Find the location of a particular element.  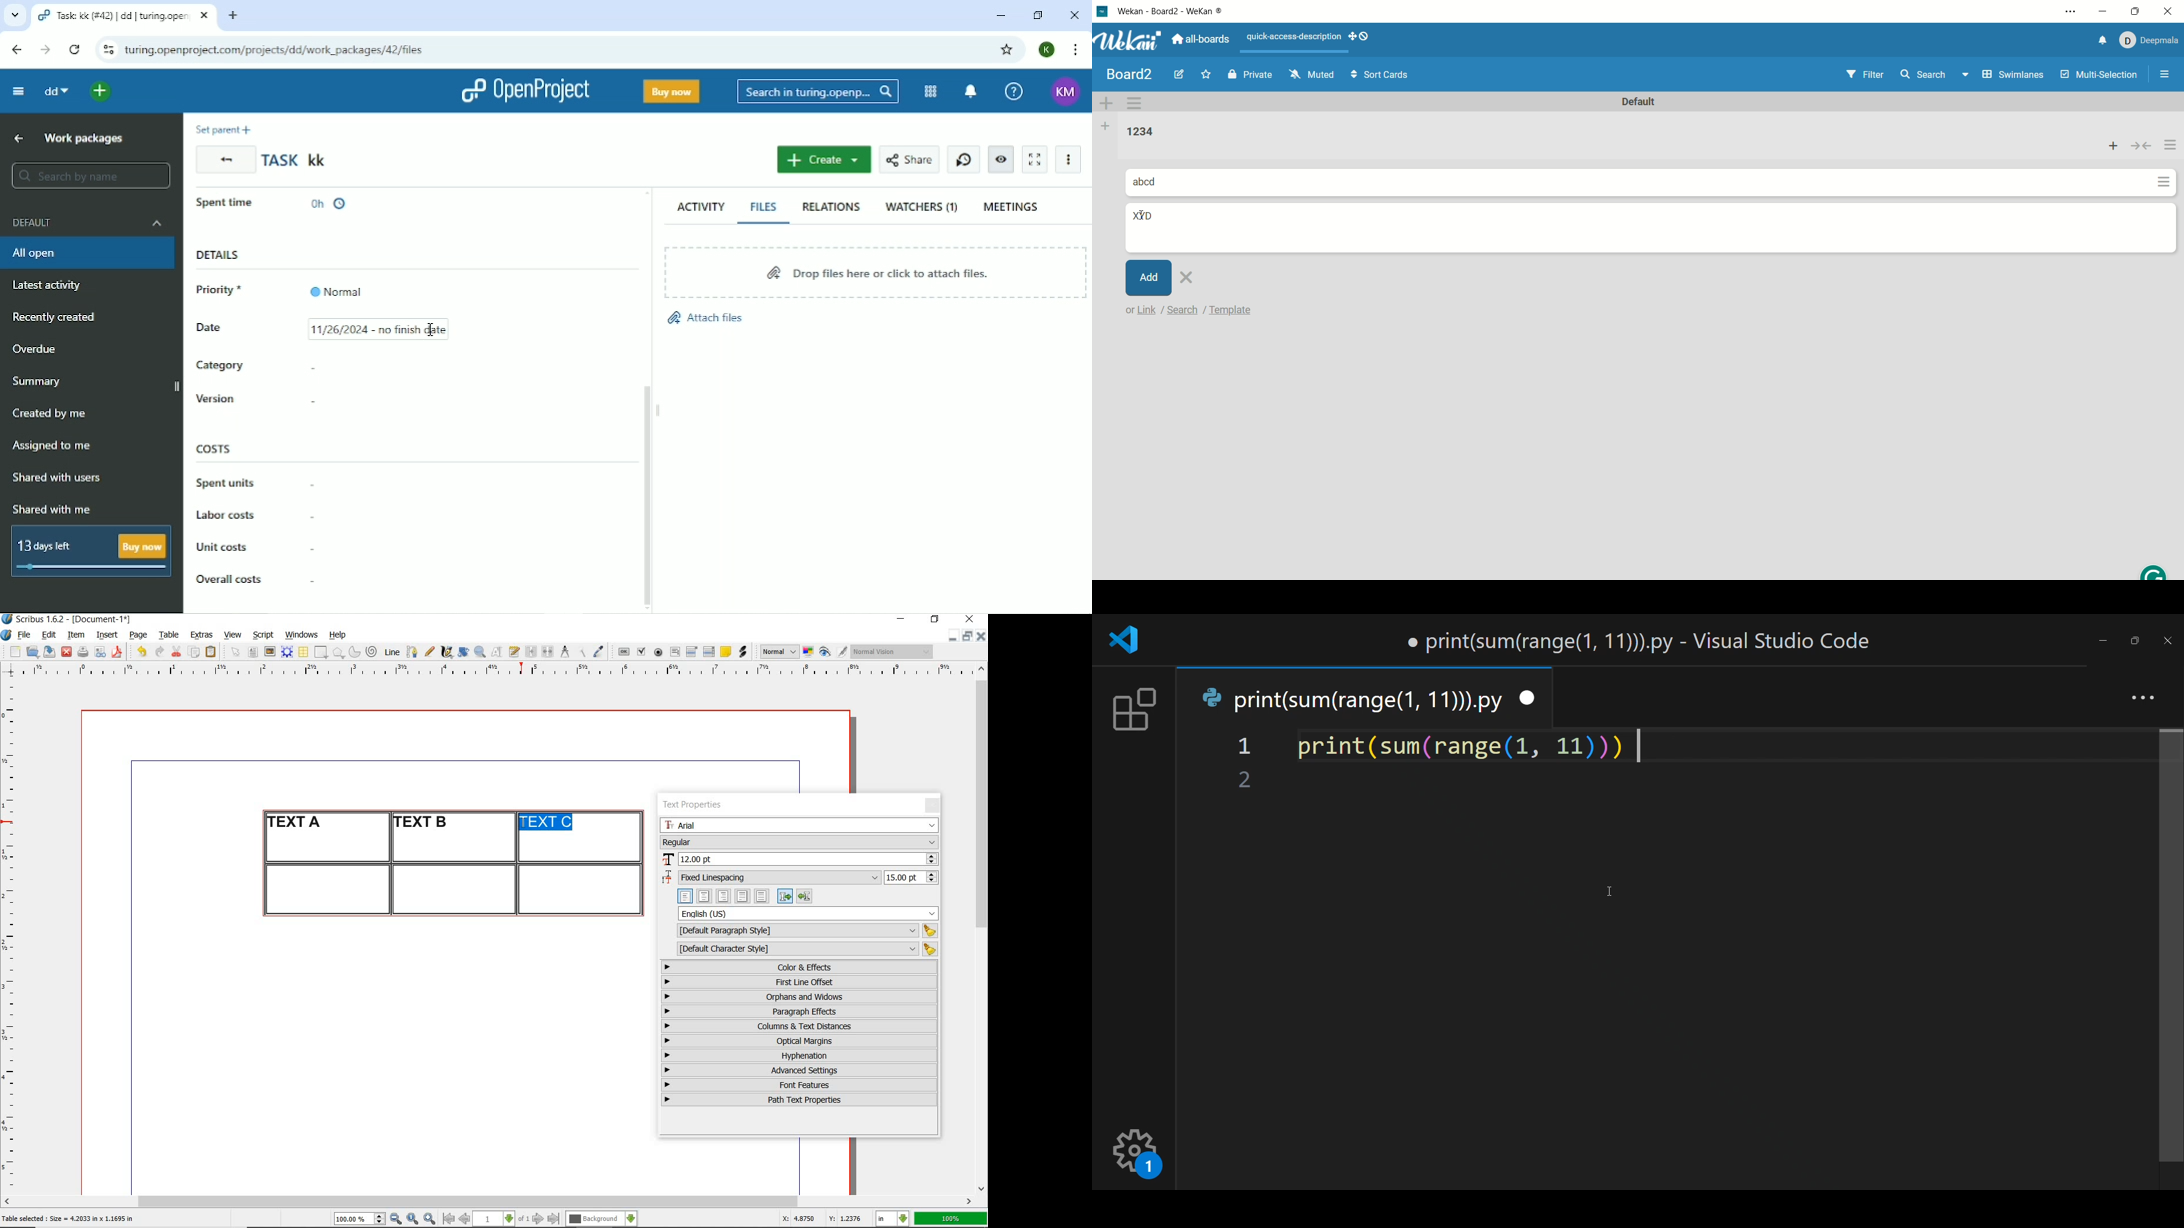

help is located at coordinates (336, 636).